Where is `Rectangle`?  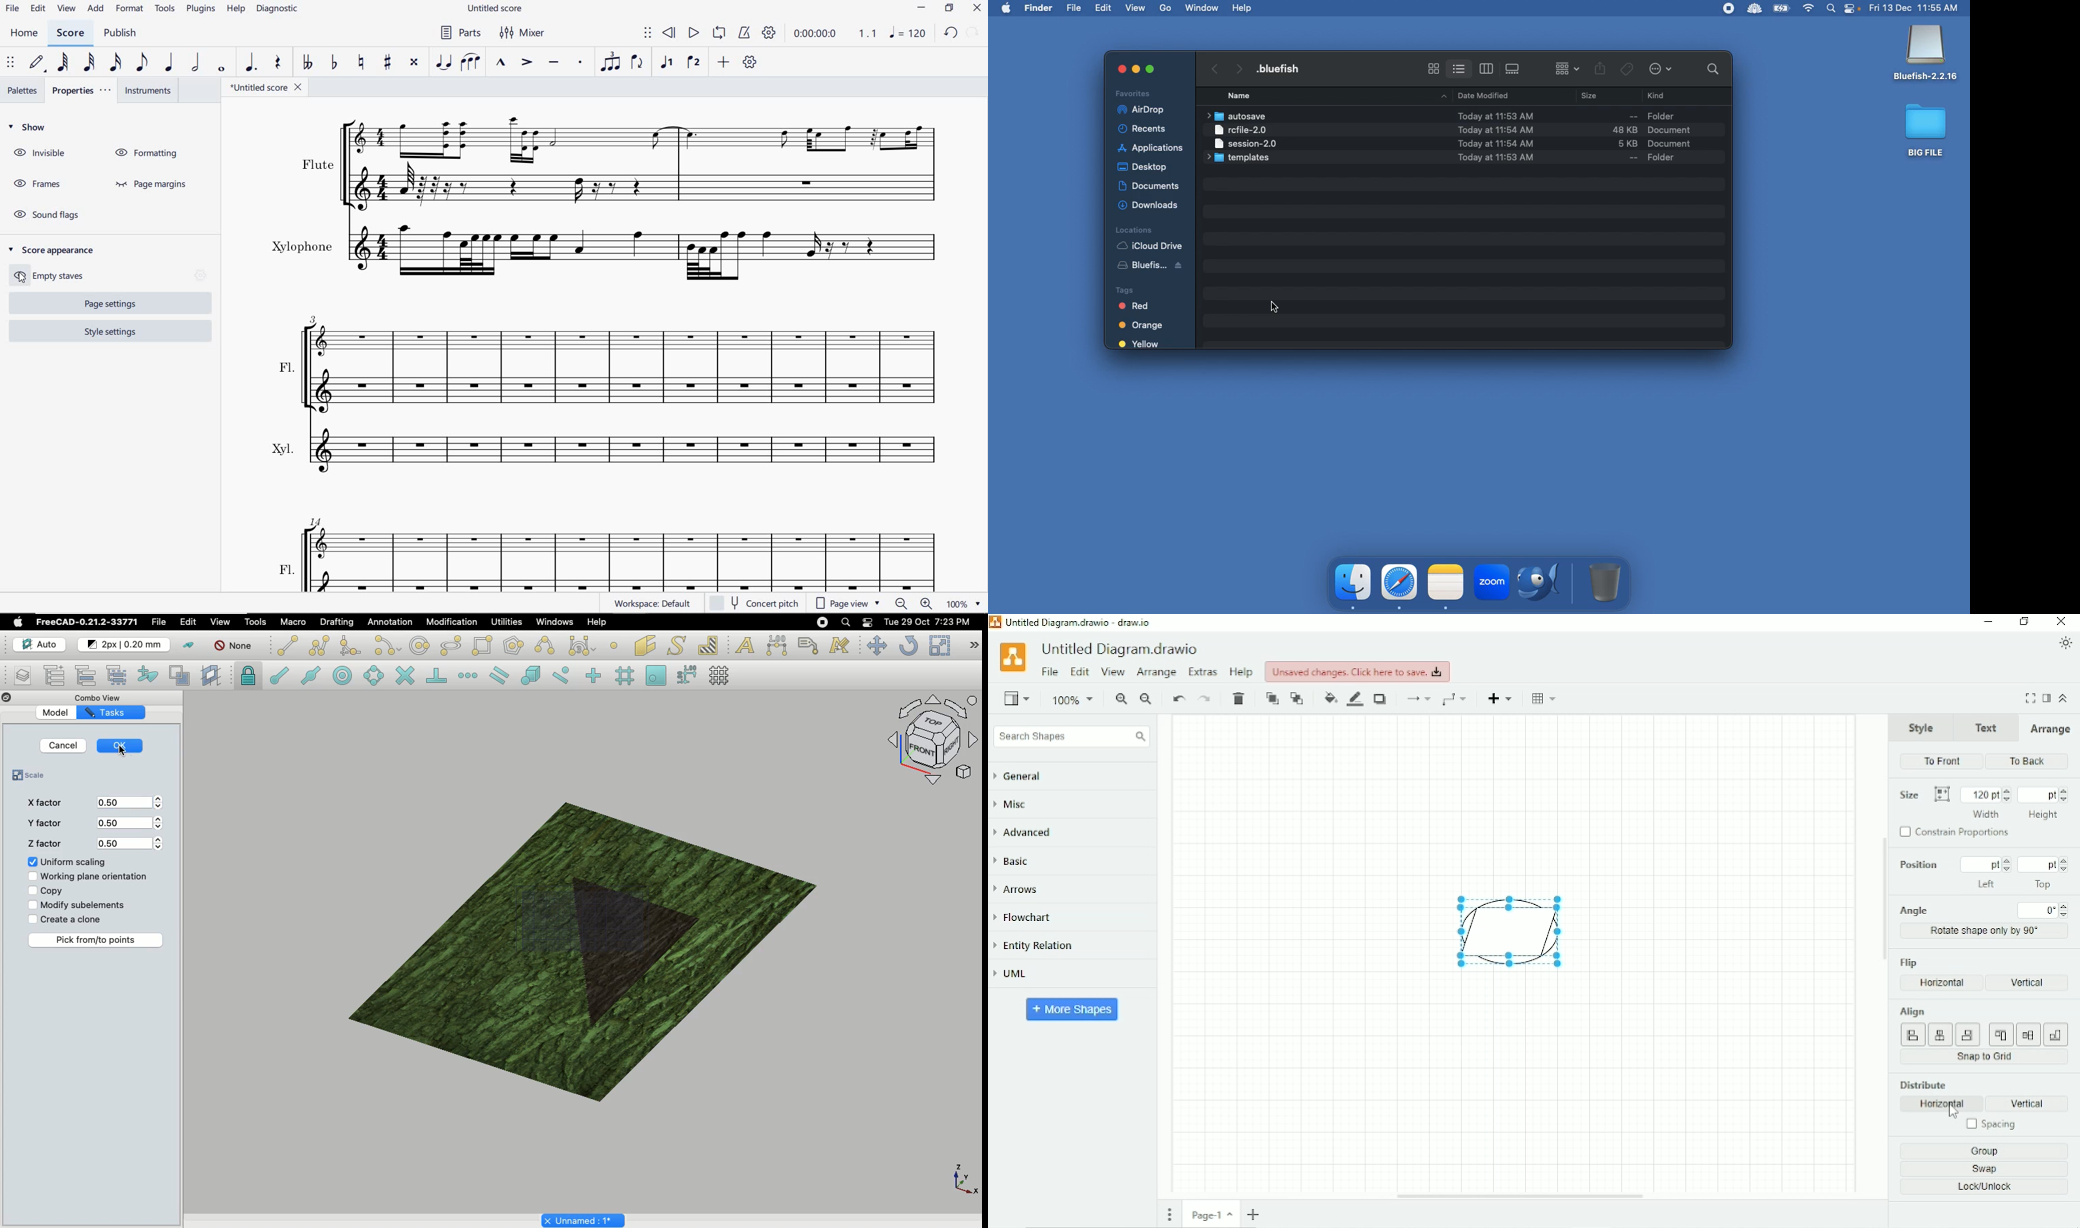 Rectangle is located at coordinates (482, 645).